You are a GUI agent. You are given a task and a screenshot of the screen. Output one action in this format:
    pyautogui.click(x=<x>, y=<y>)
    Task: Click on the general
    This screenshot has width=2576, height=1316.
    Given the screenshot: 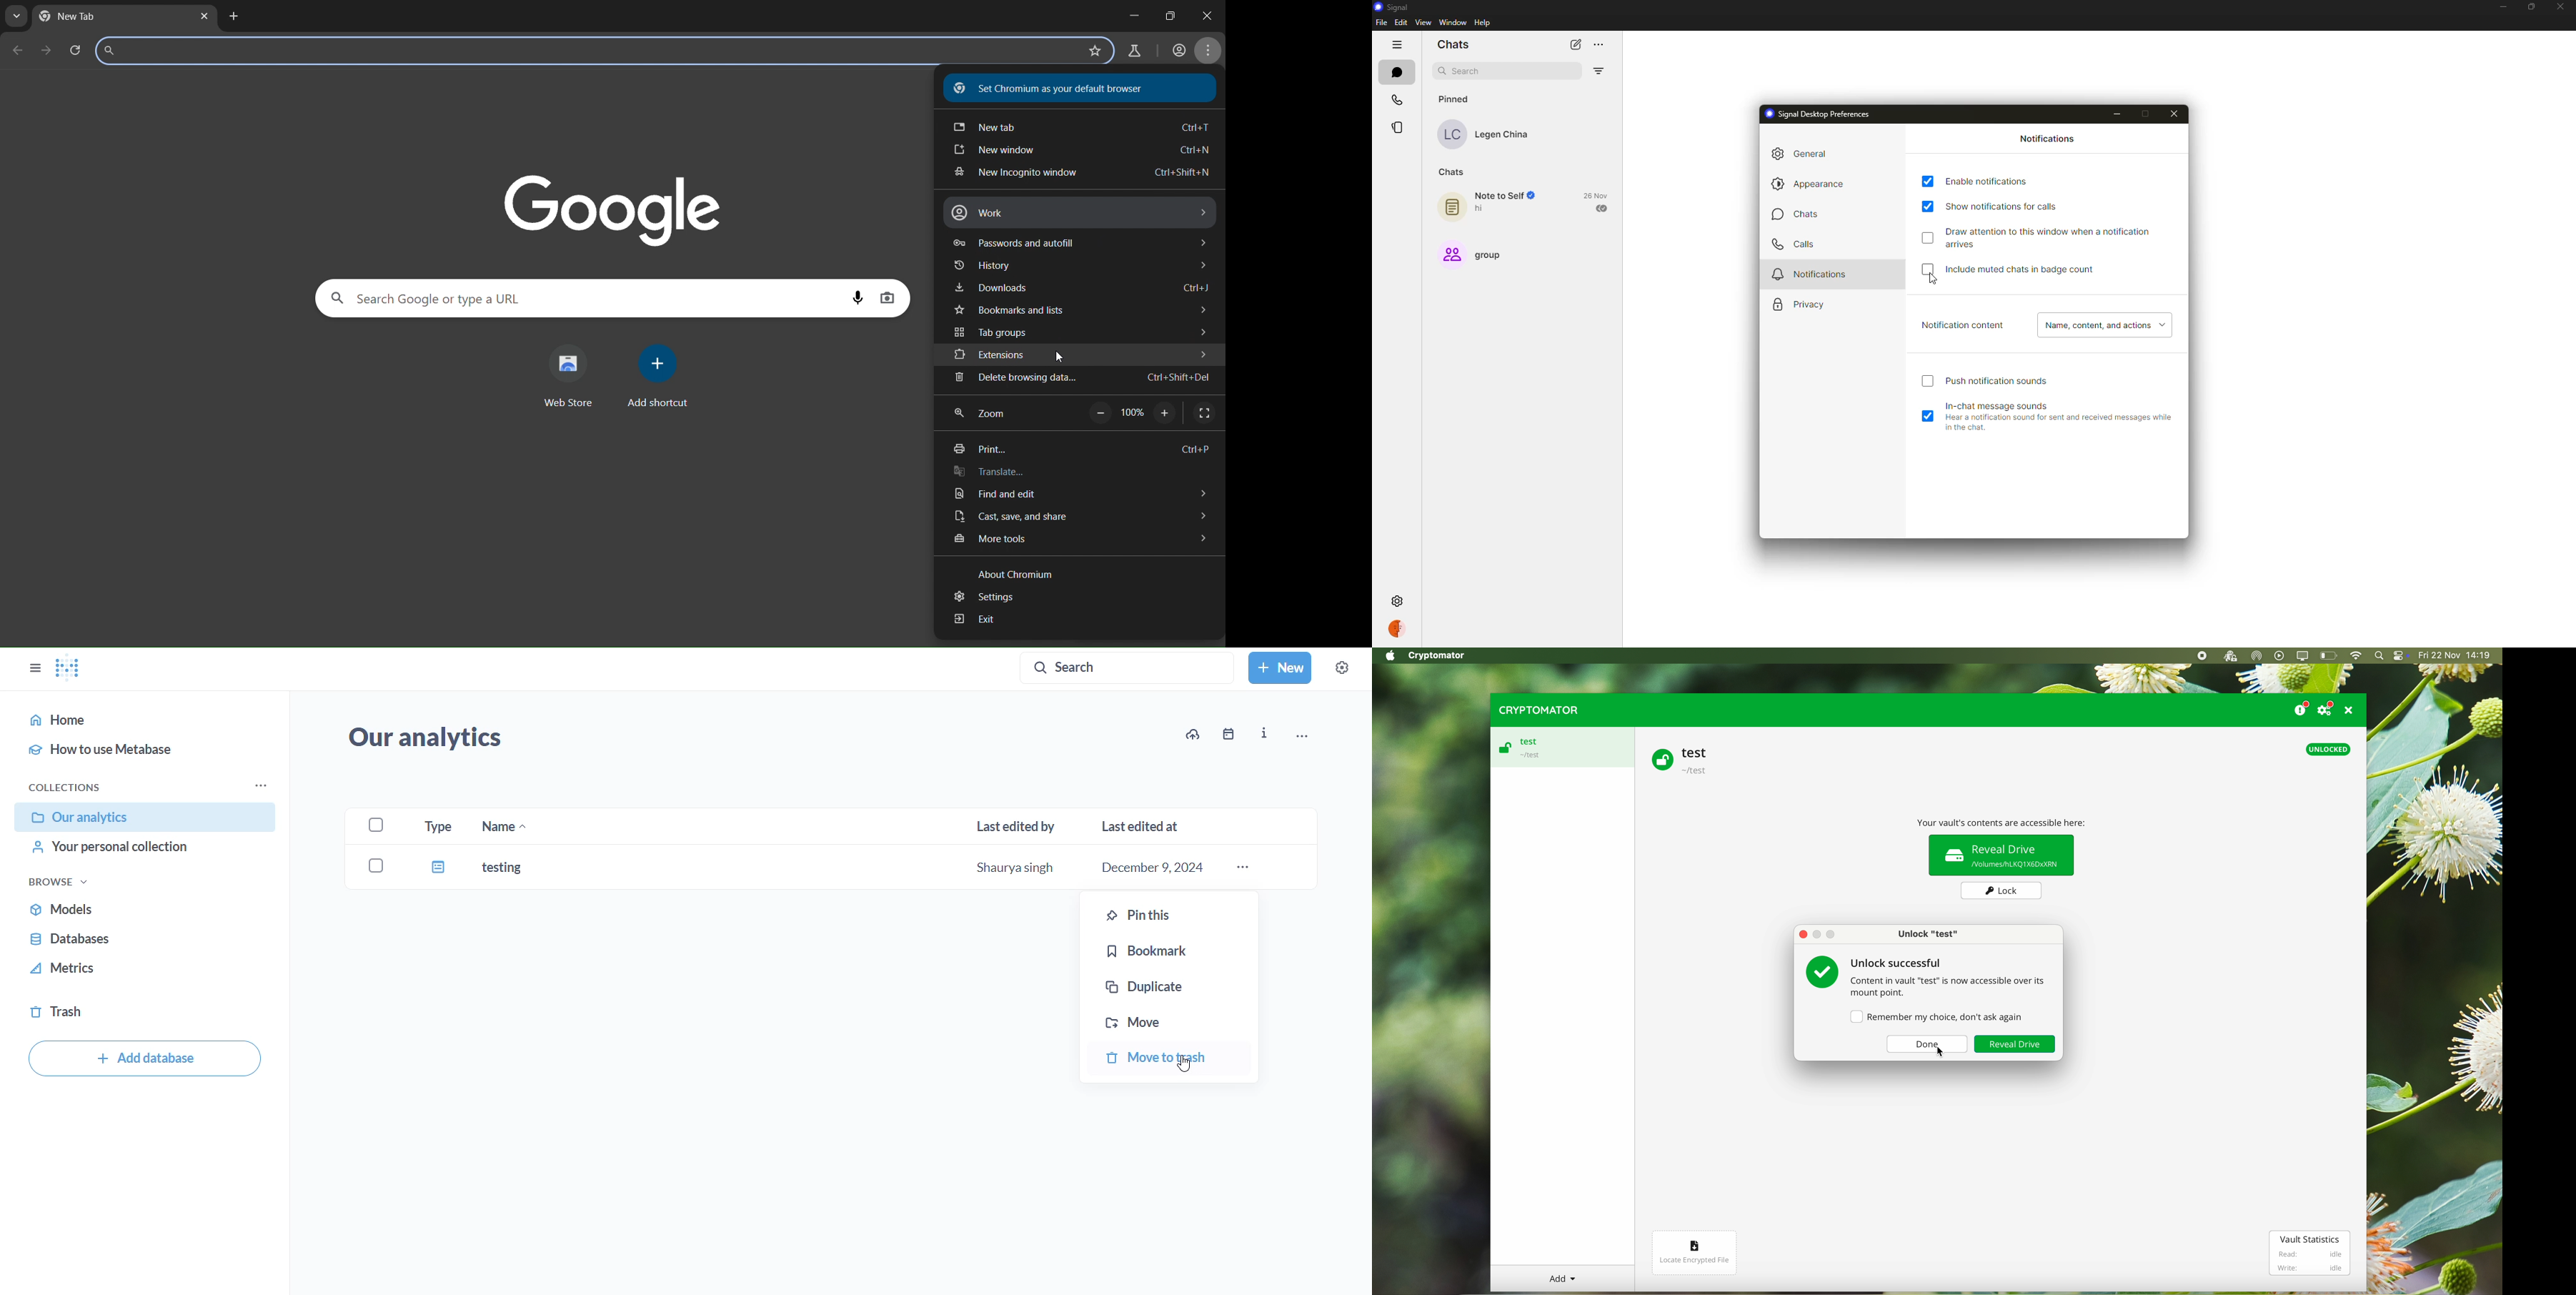 What is the action you would take?
    pyautogui.click(x=1799, y=154)
    